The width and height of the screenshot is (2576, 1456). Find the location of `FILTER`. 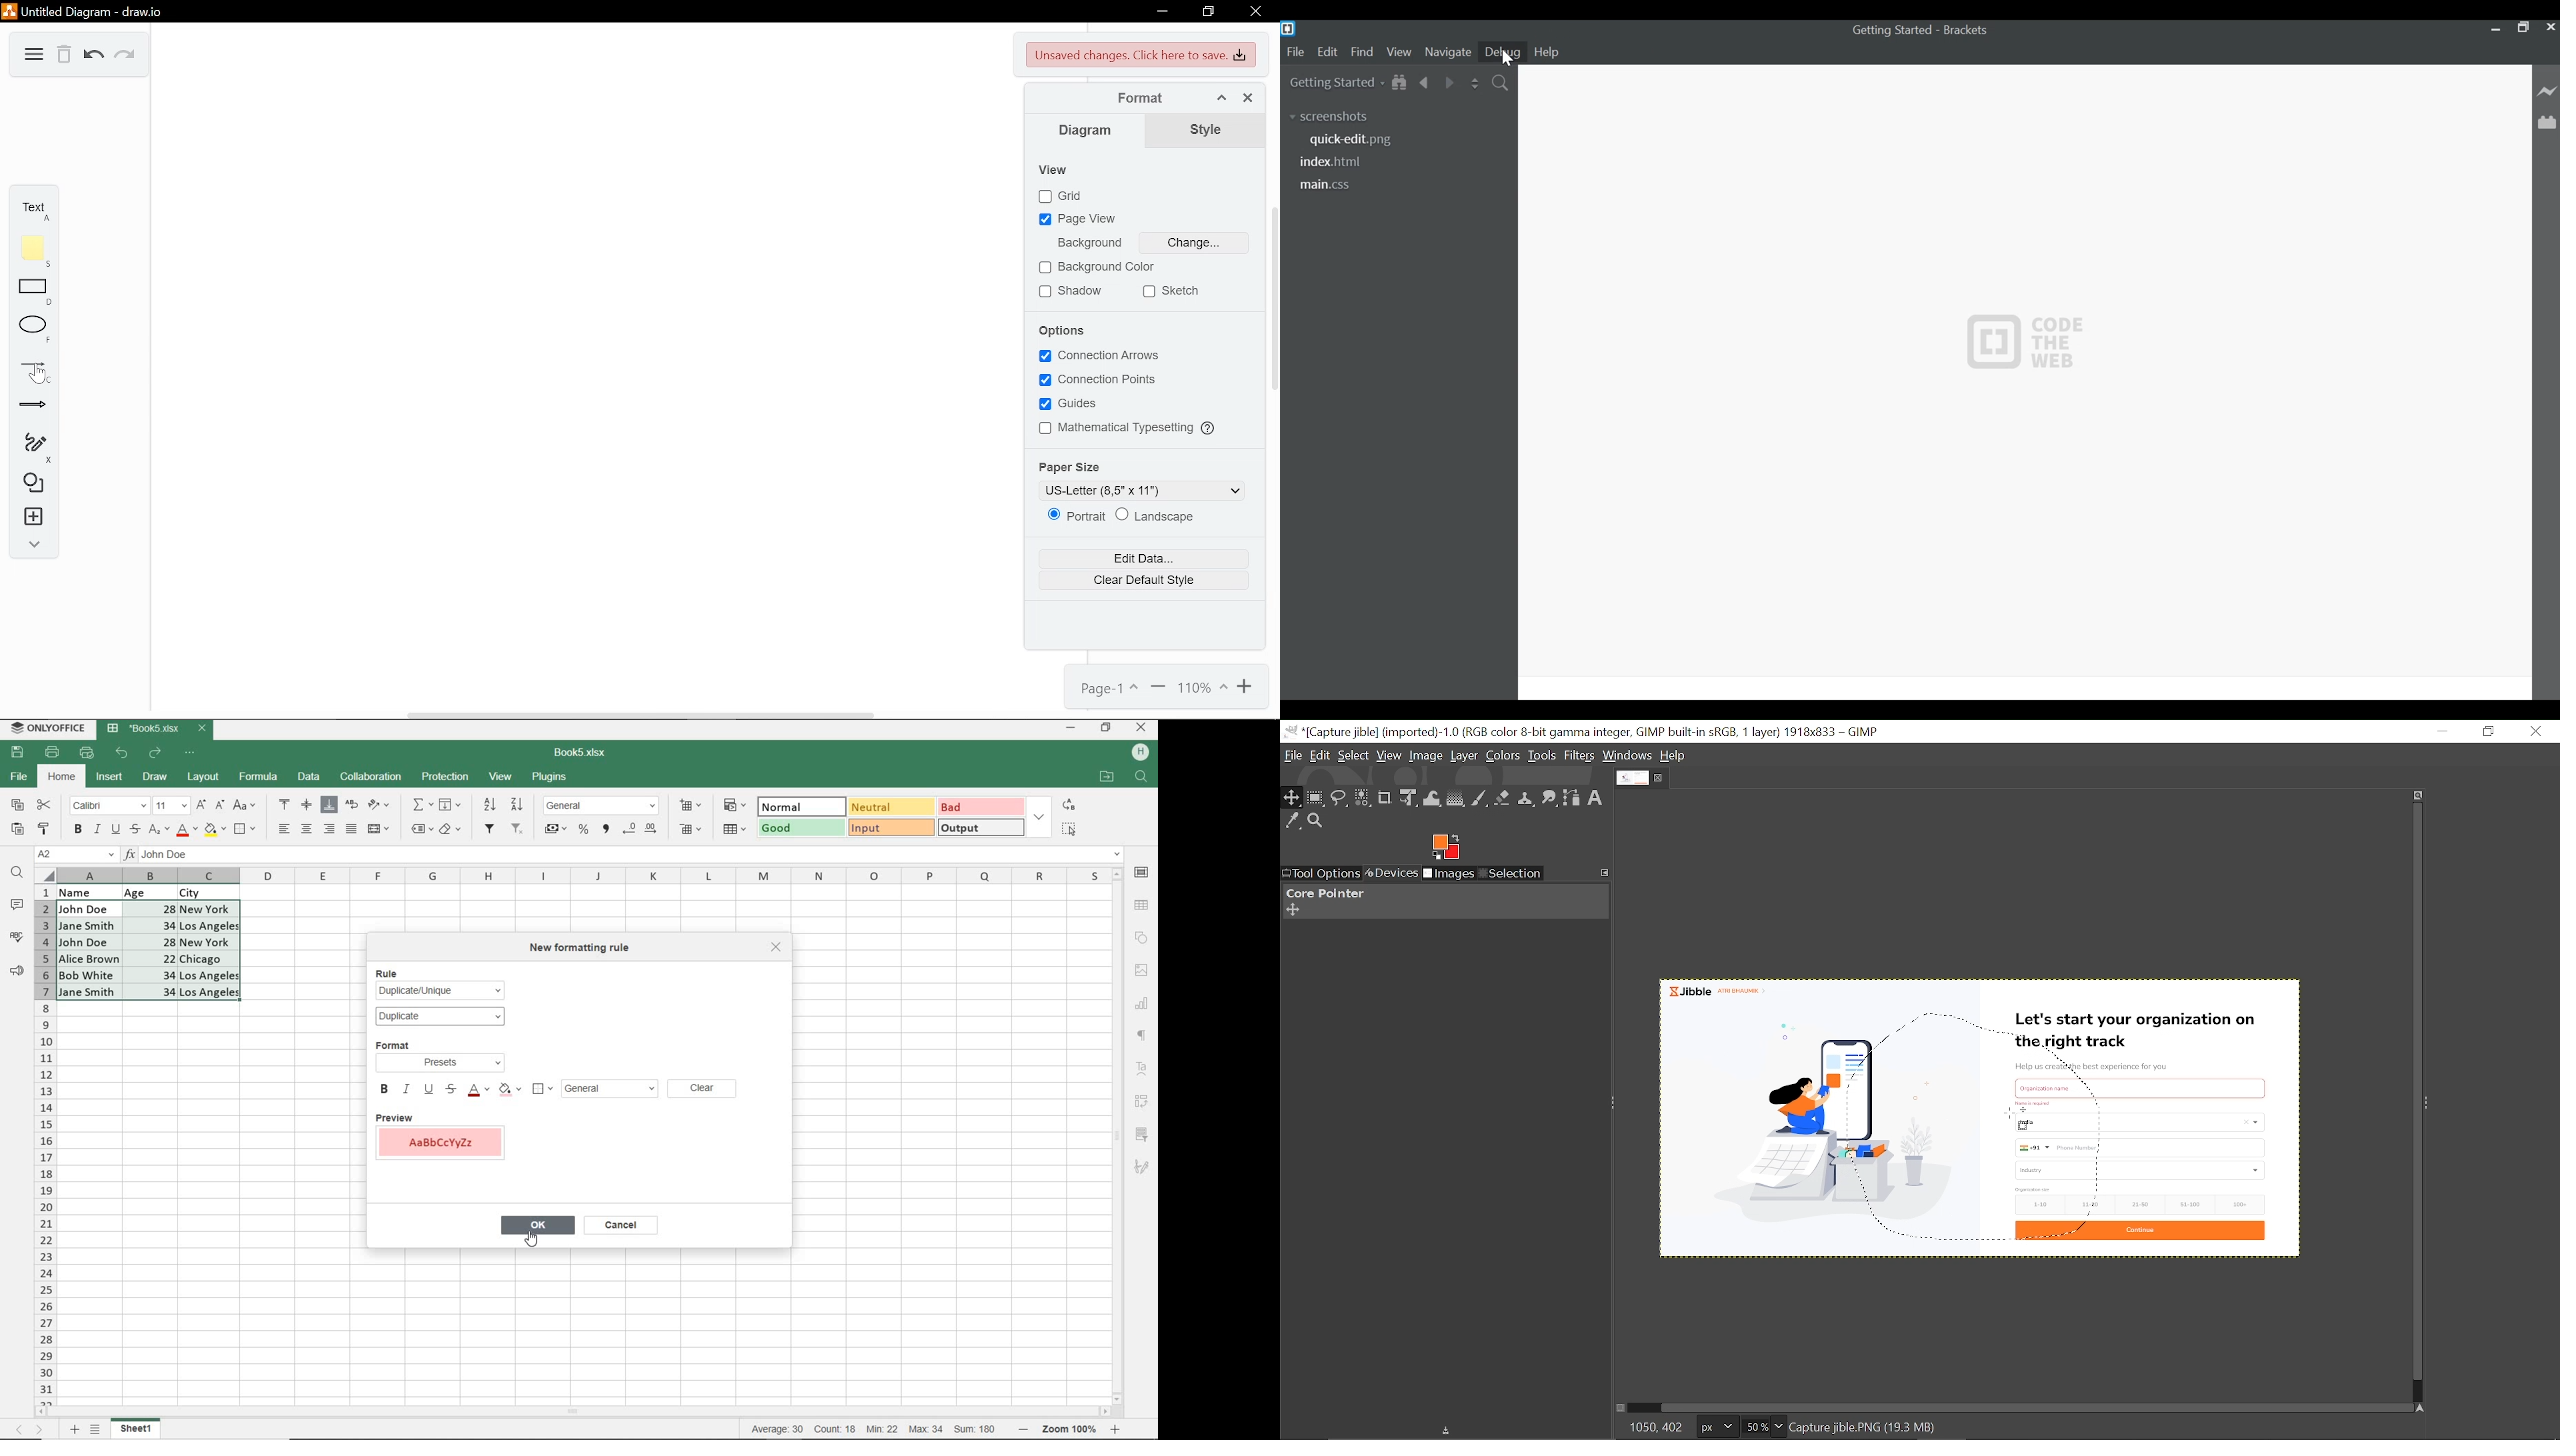

FILTER is located at coordinates (491, 829).